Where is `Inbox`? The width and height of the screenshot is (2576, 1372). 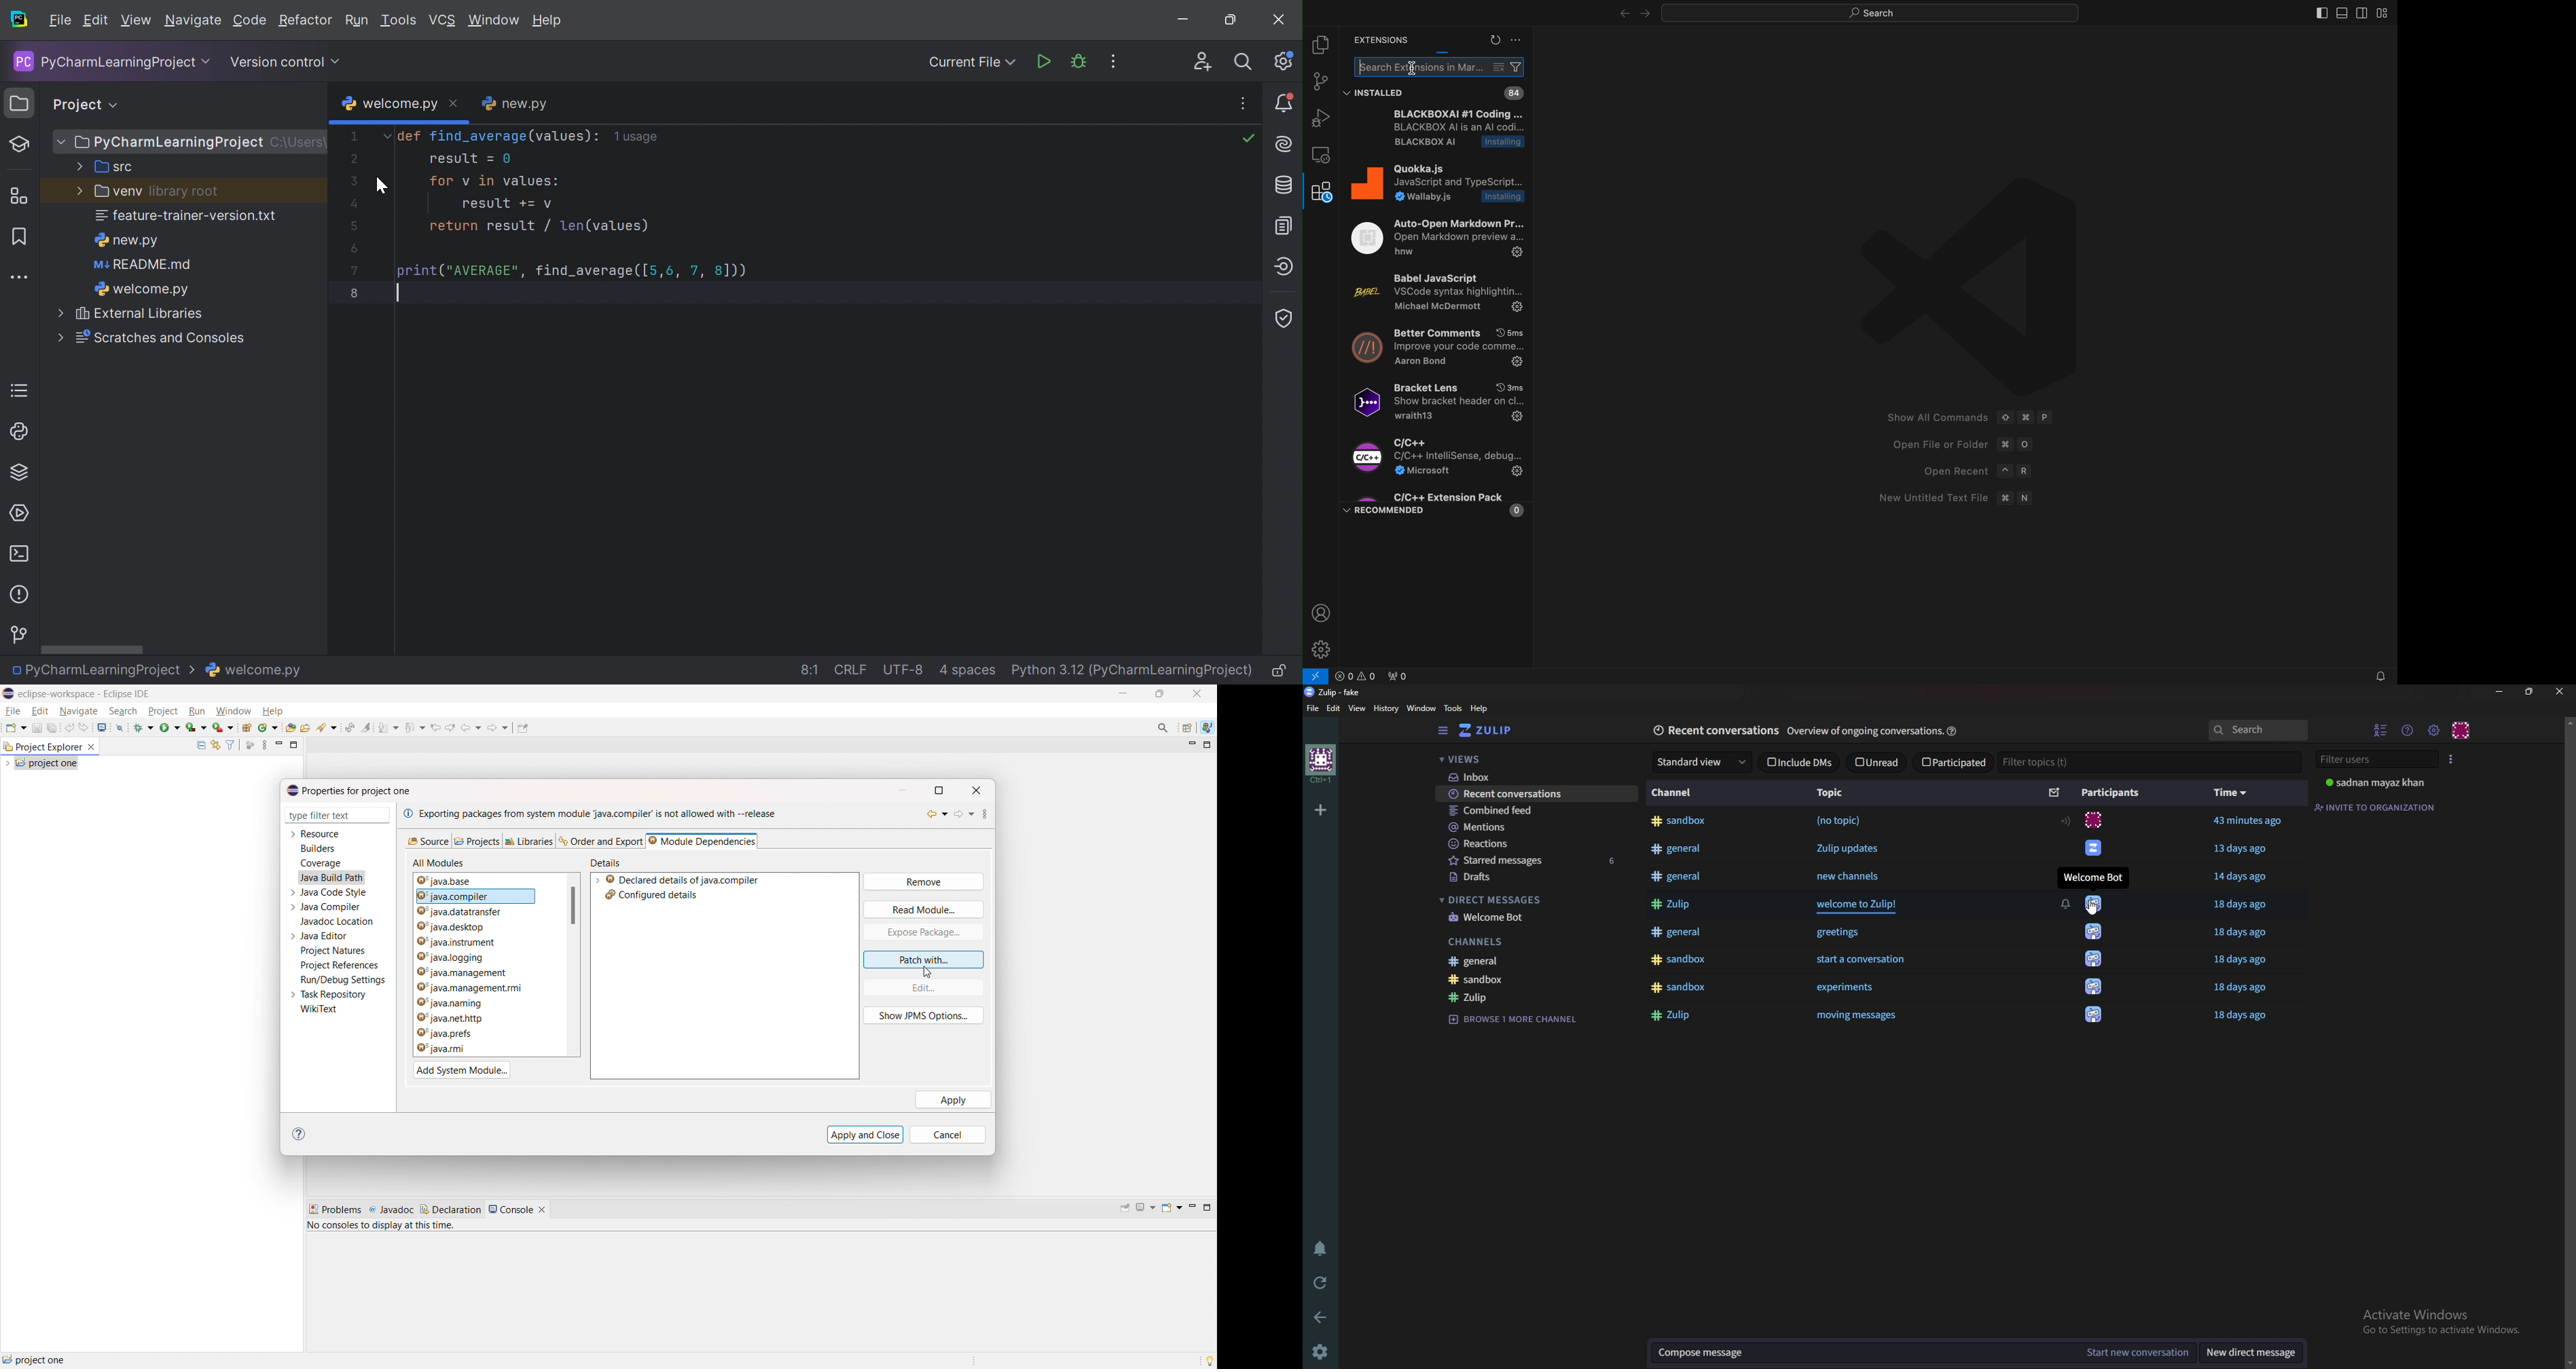
Inbox is located at coordinates (1535, 777).